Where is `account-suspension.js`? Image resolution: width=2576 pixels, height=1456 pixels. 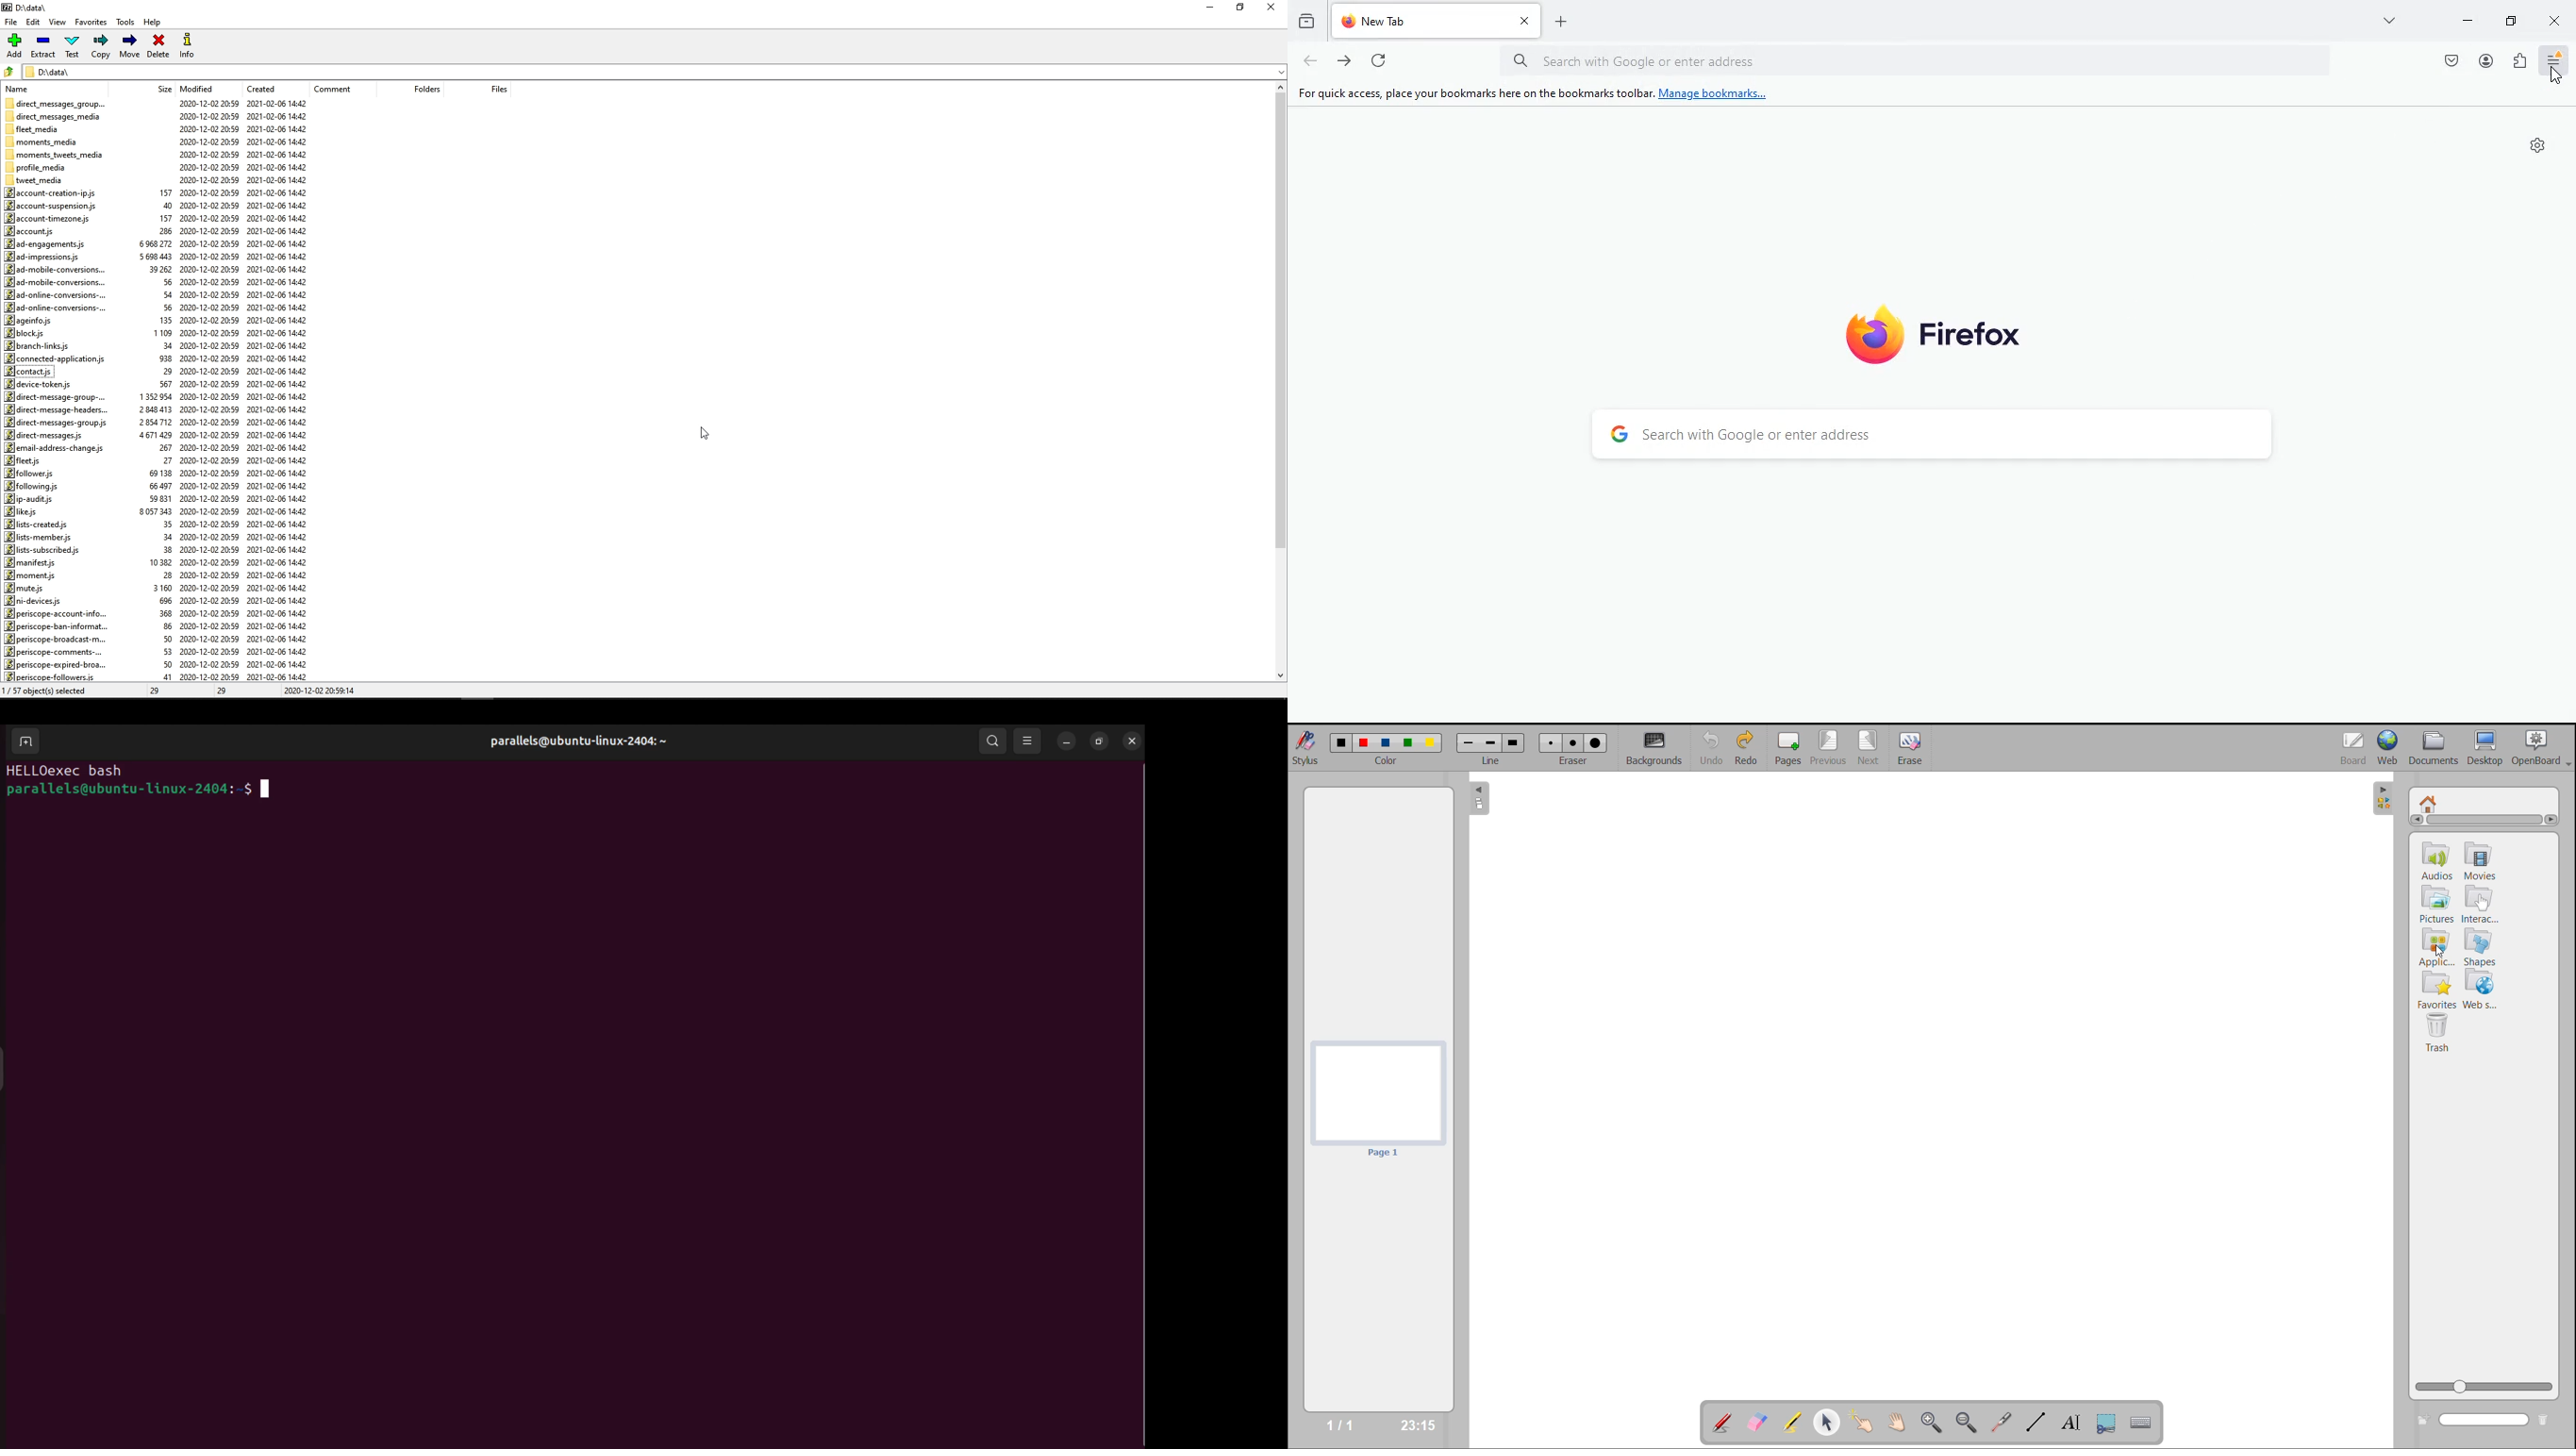 account-suspension.js is located at coordinates (52, 205).